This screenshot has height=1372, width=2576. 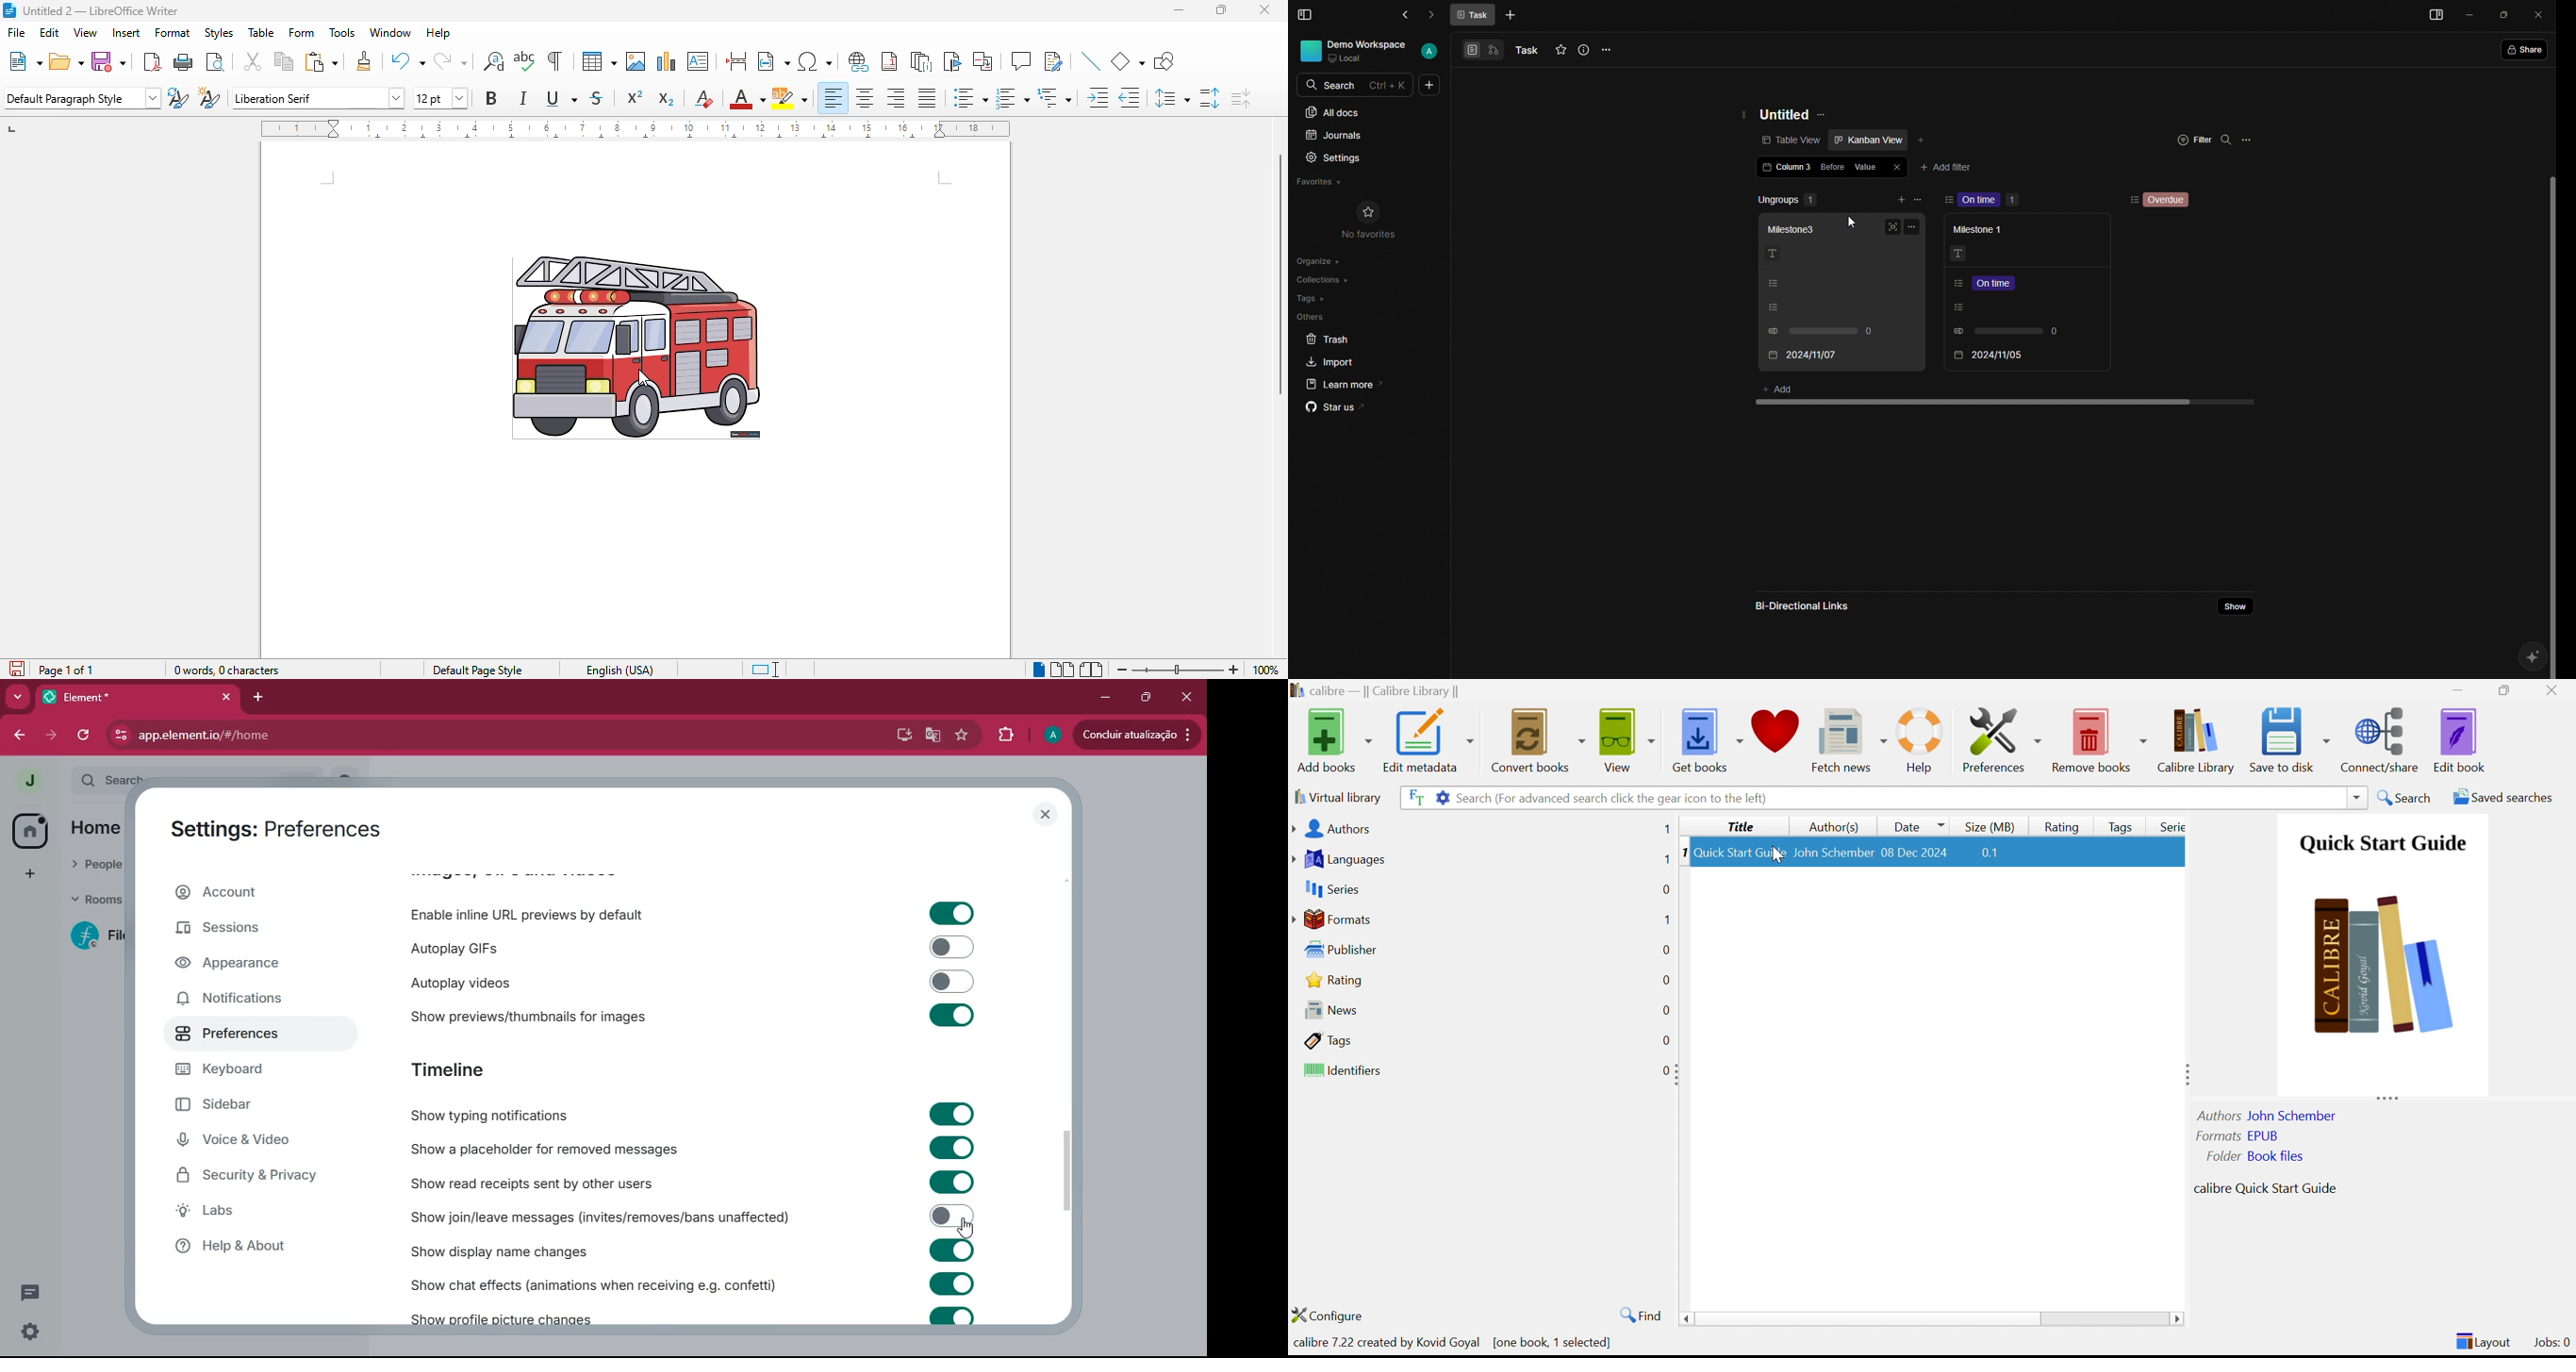 I want to click on autoplay GIFs, so click(x=493, y=947).